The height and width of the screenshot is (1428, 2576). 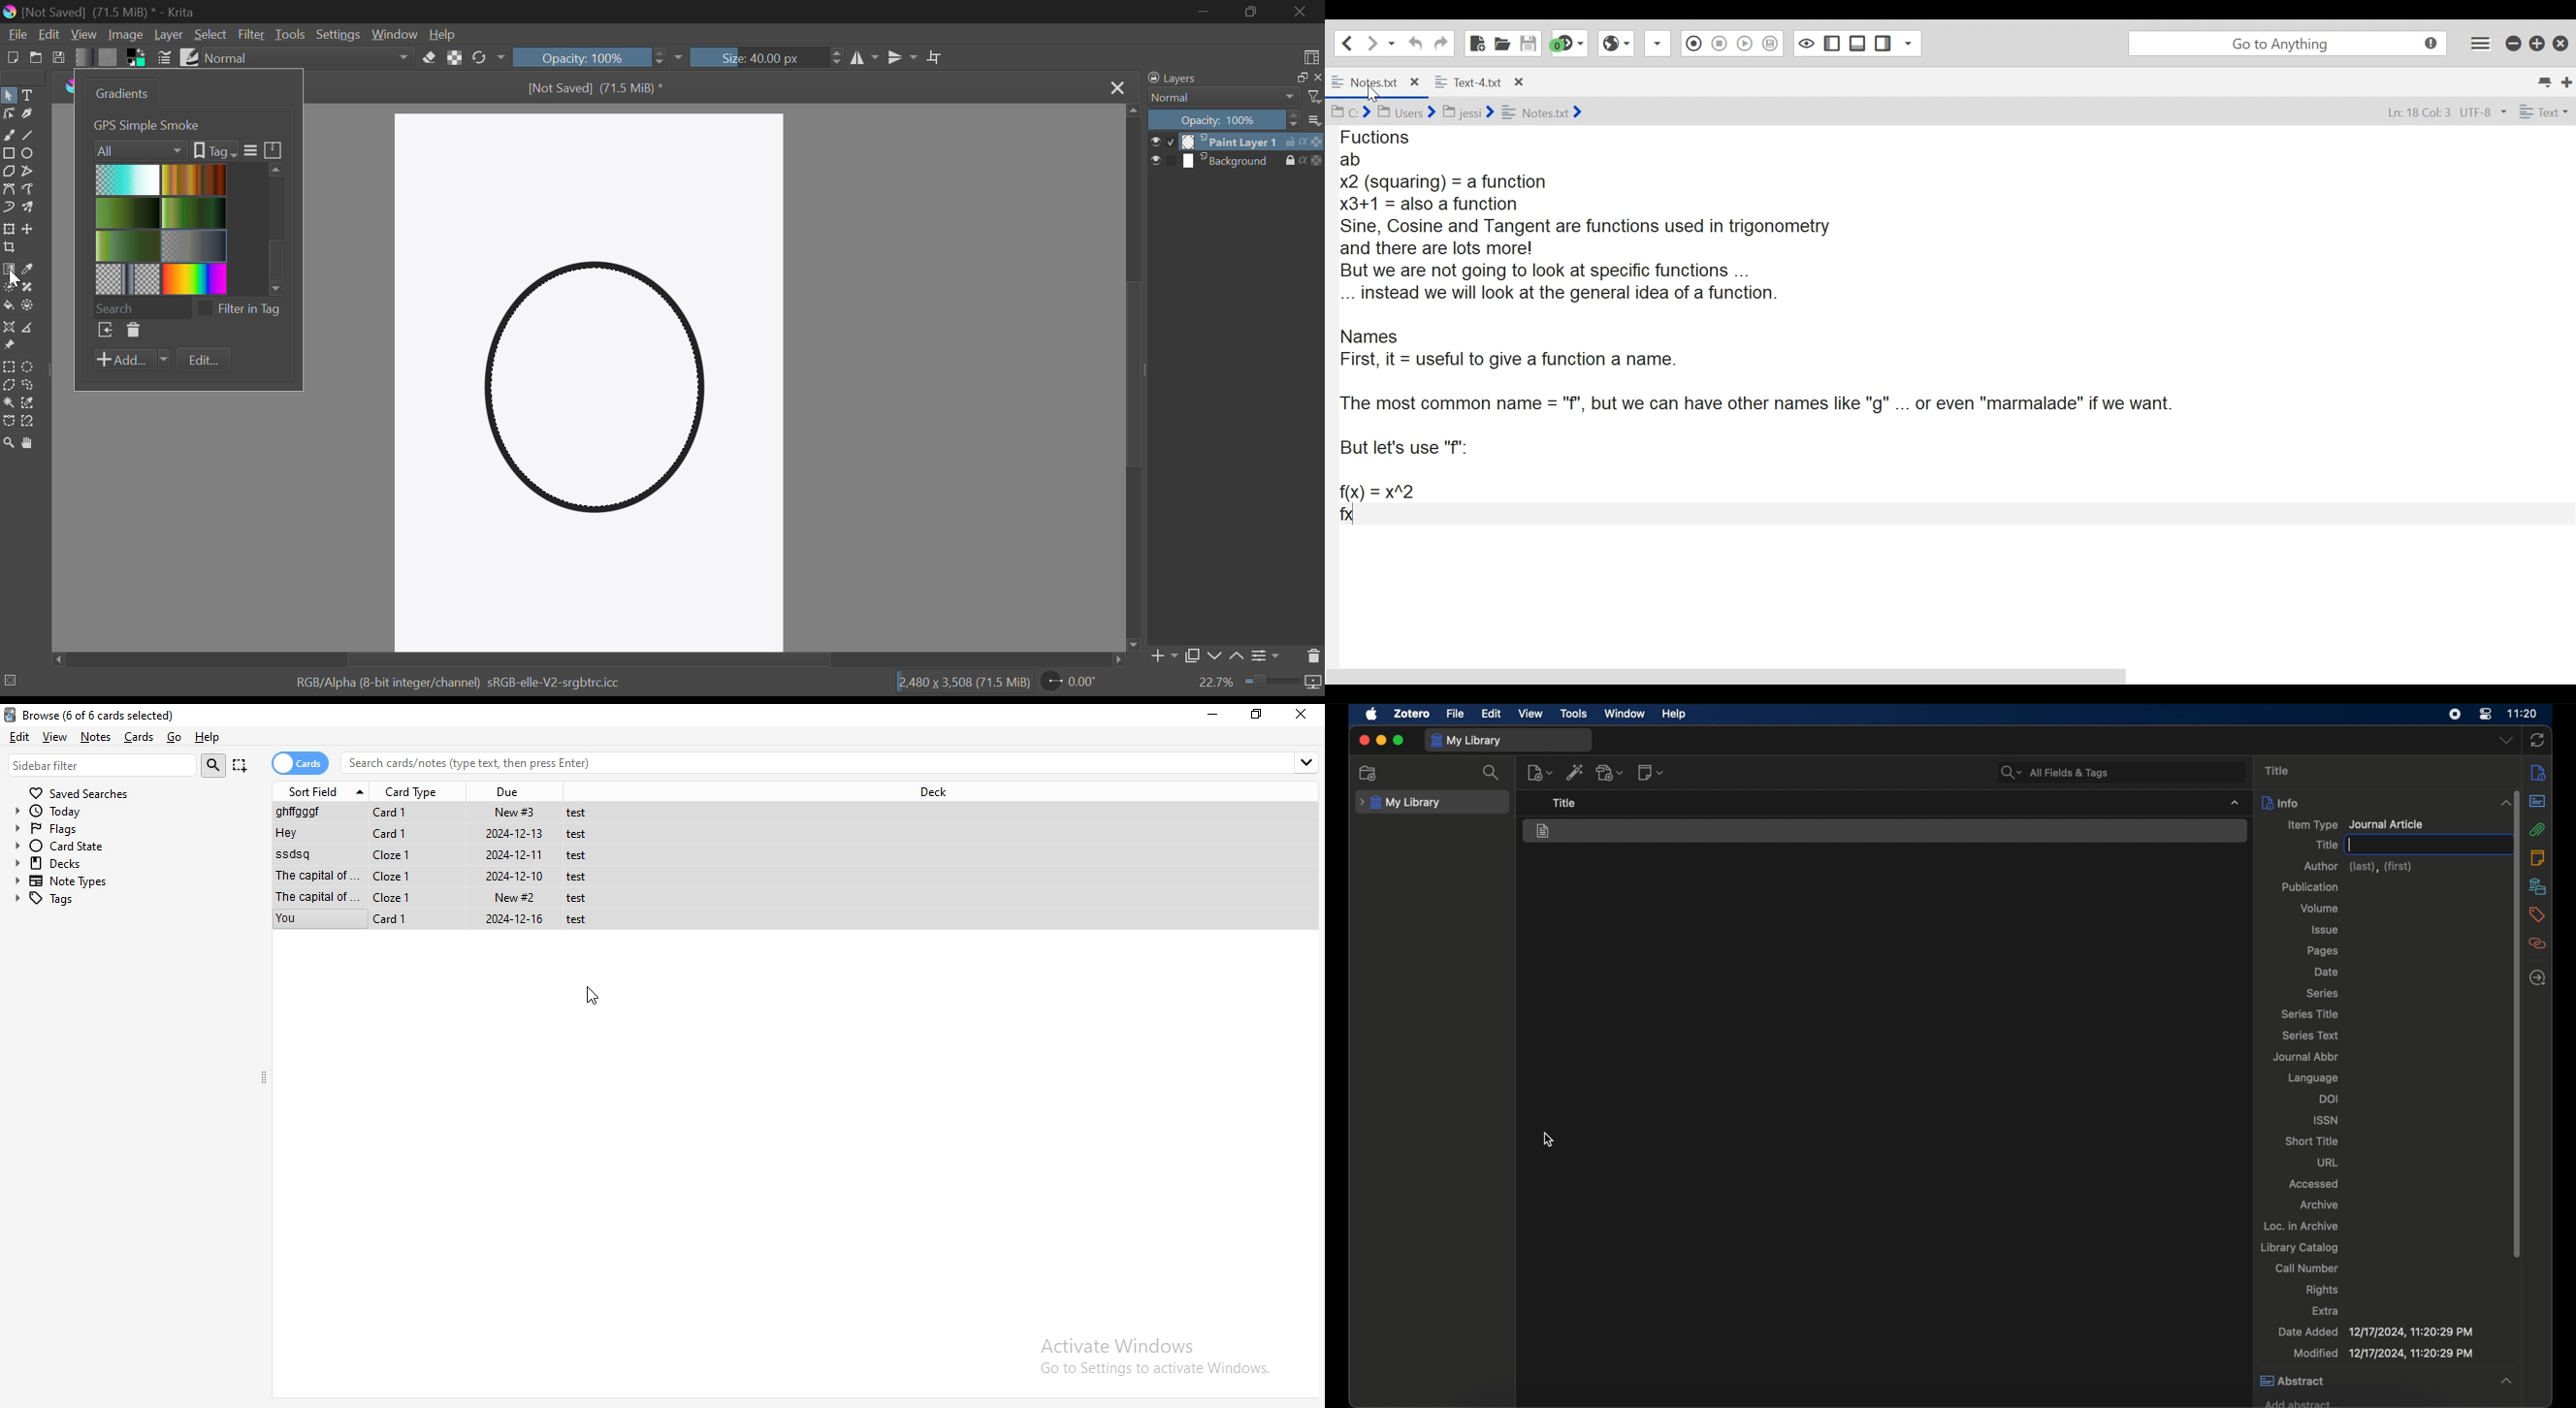 I want to click on Image, so click(x=127, y=36).